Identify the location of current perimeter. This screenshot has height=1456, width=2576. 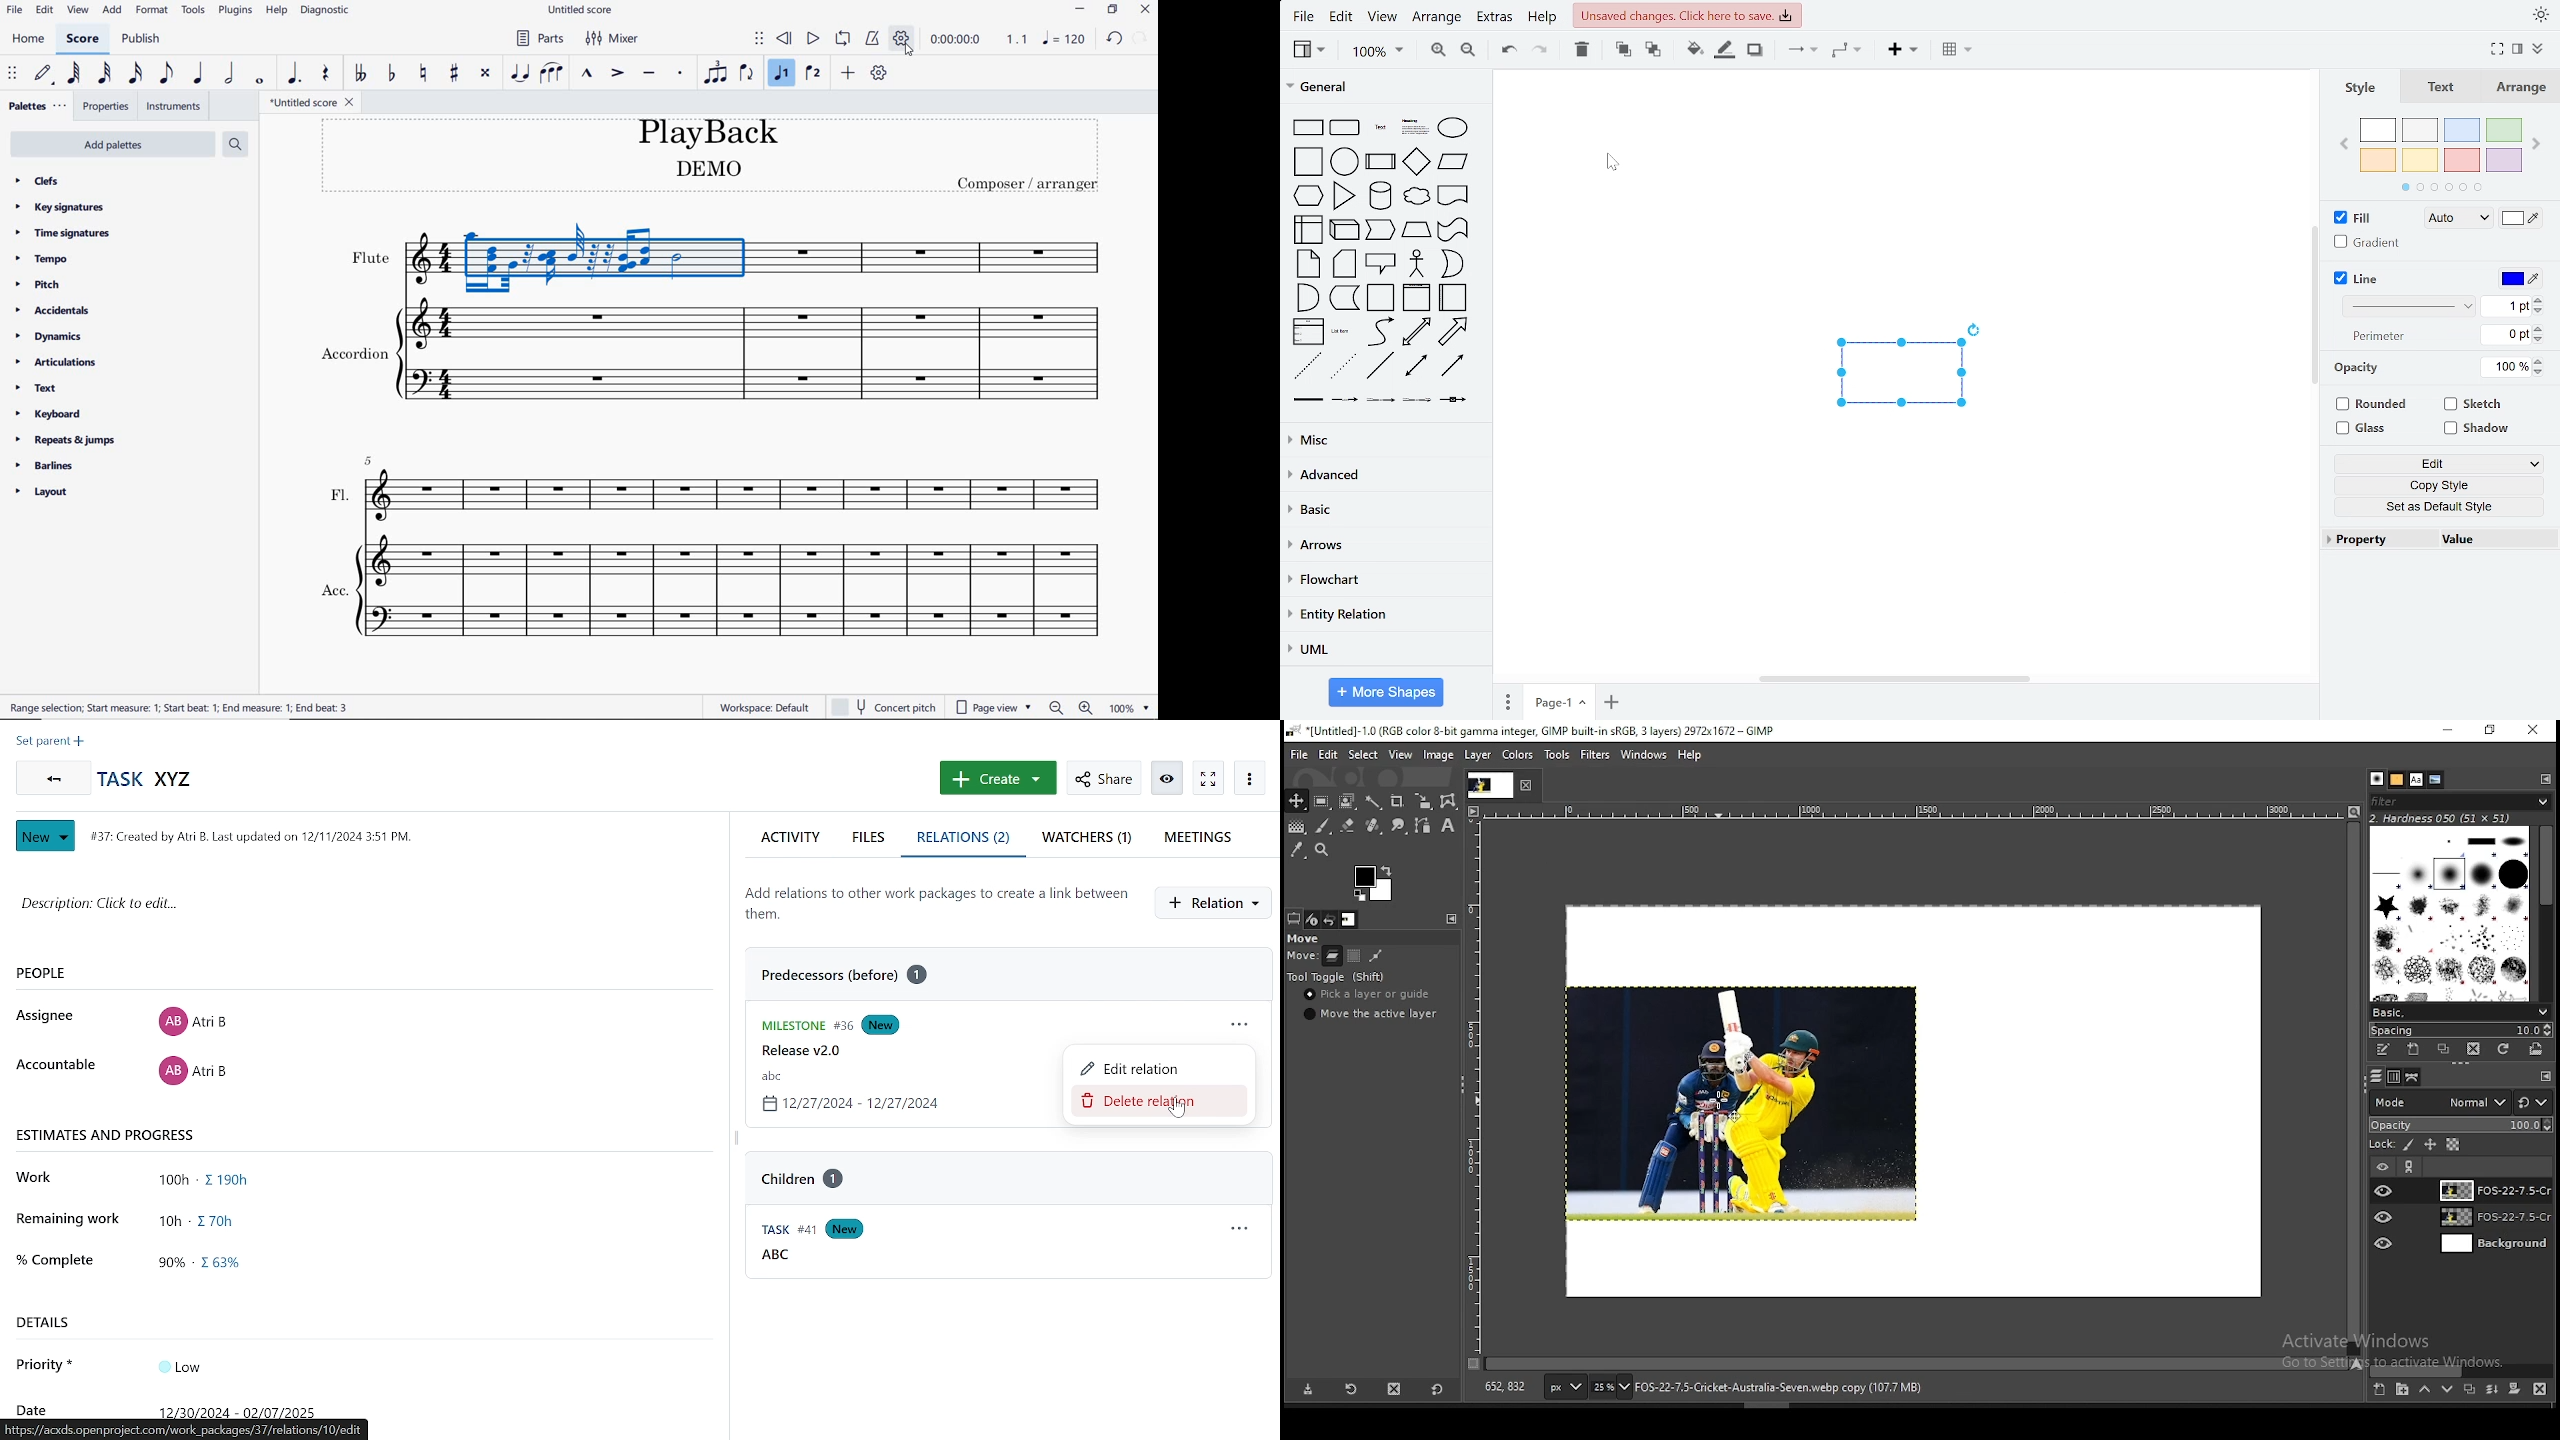
(2505, 335).